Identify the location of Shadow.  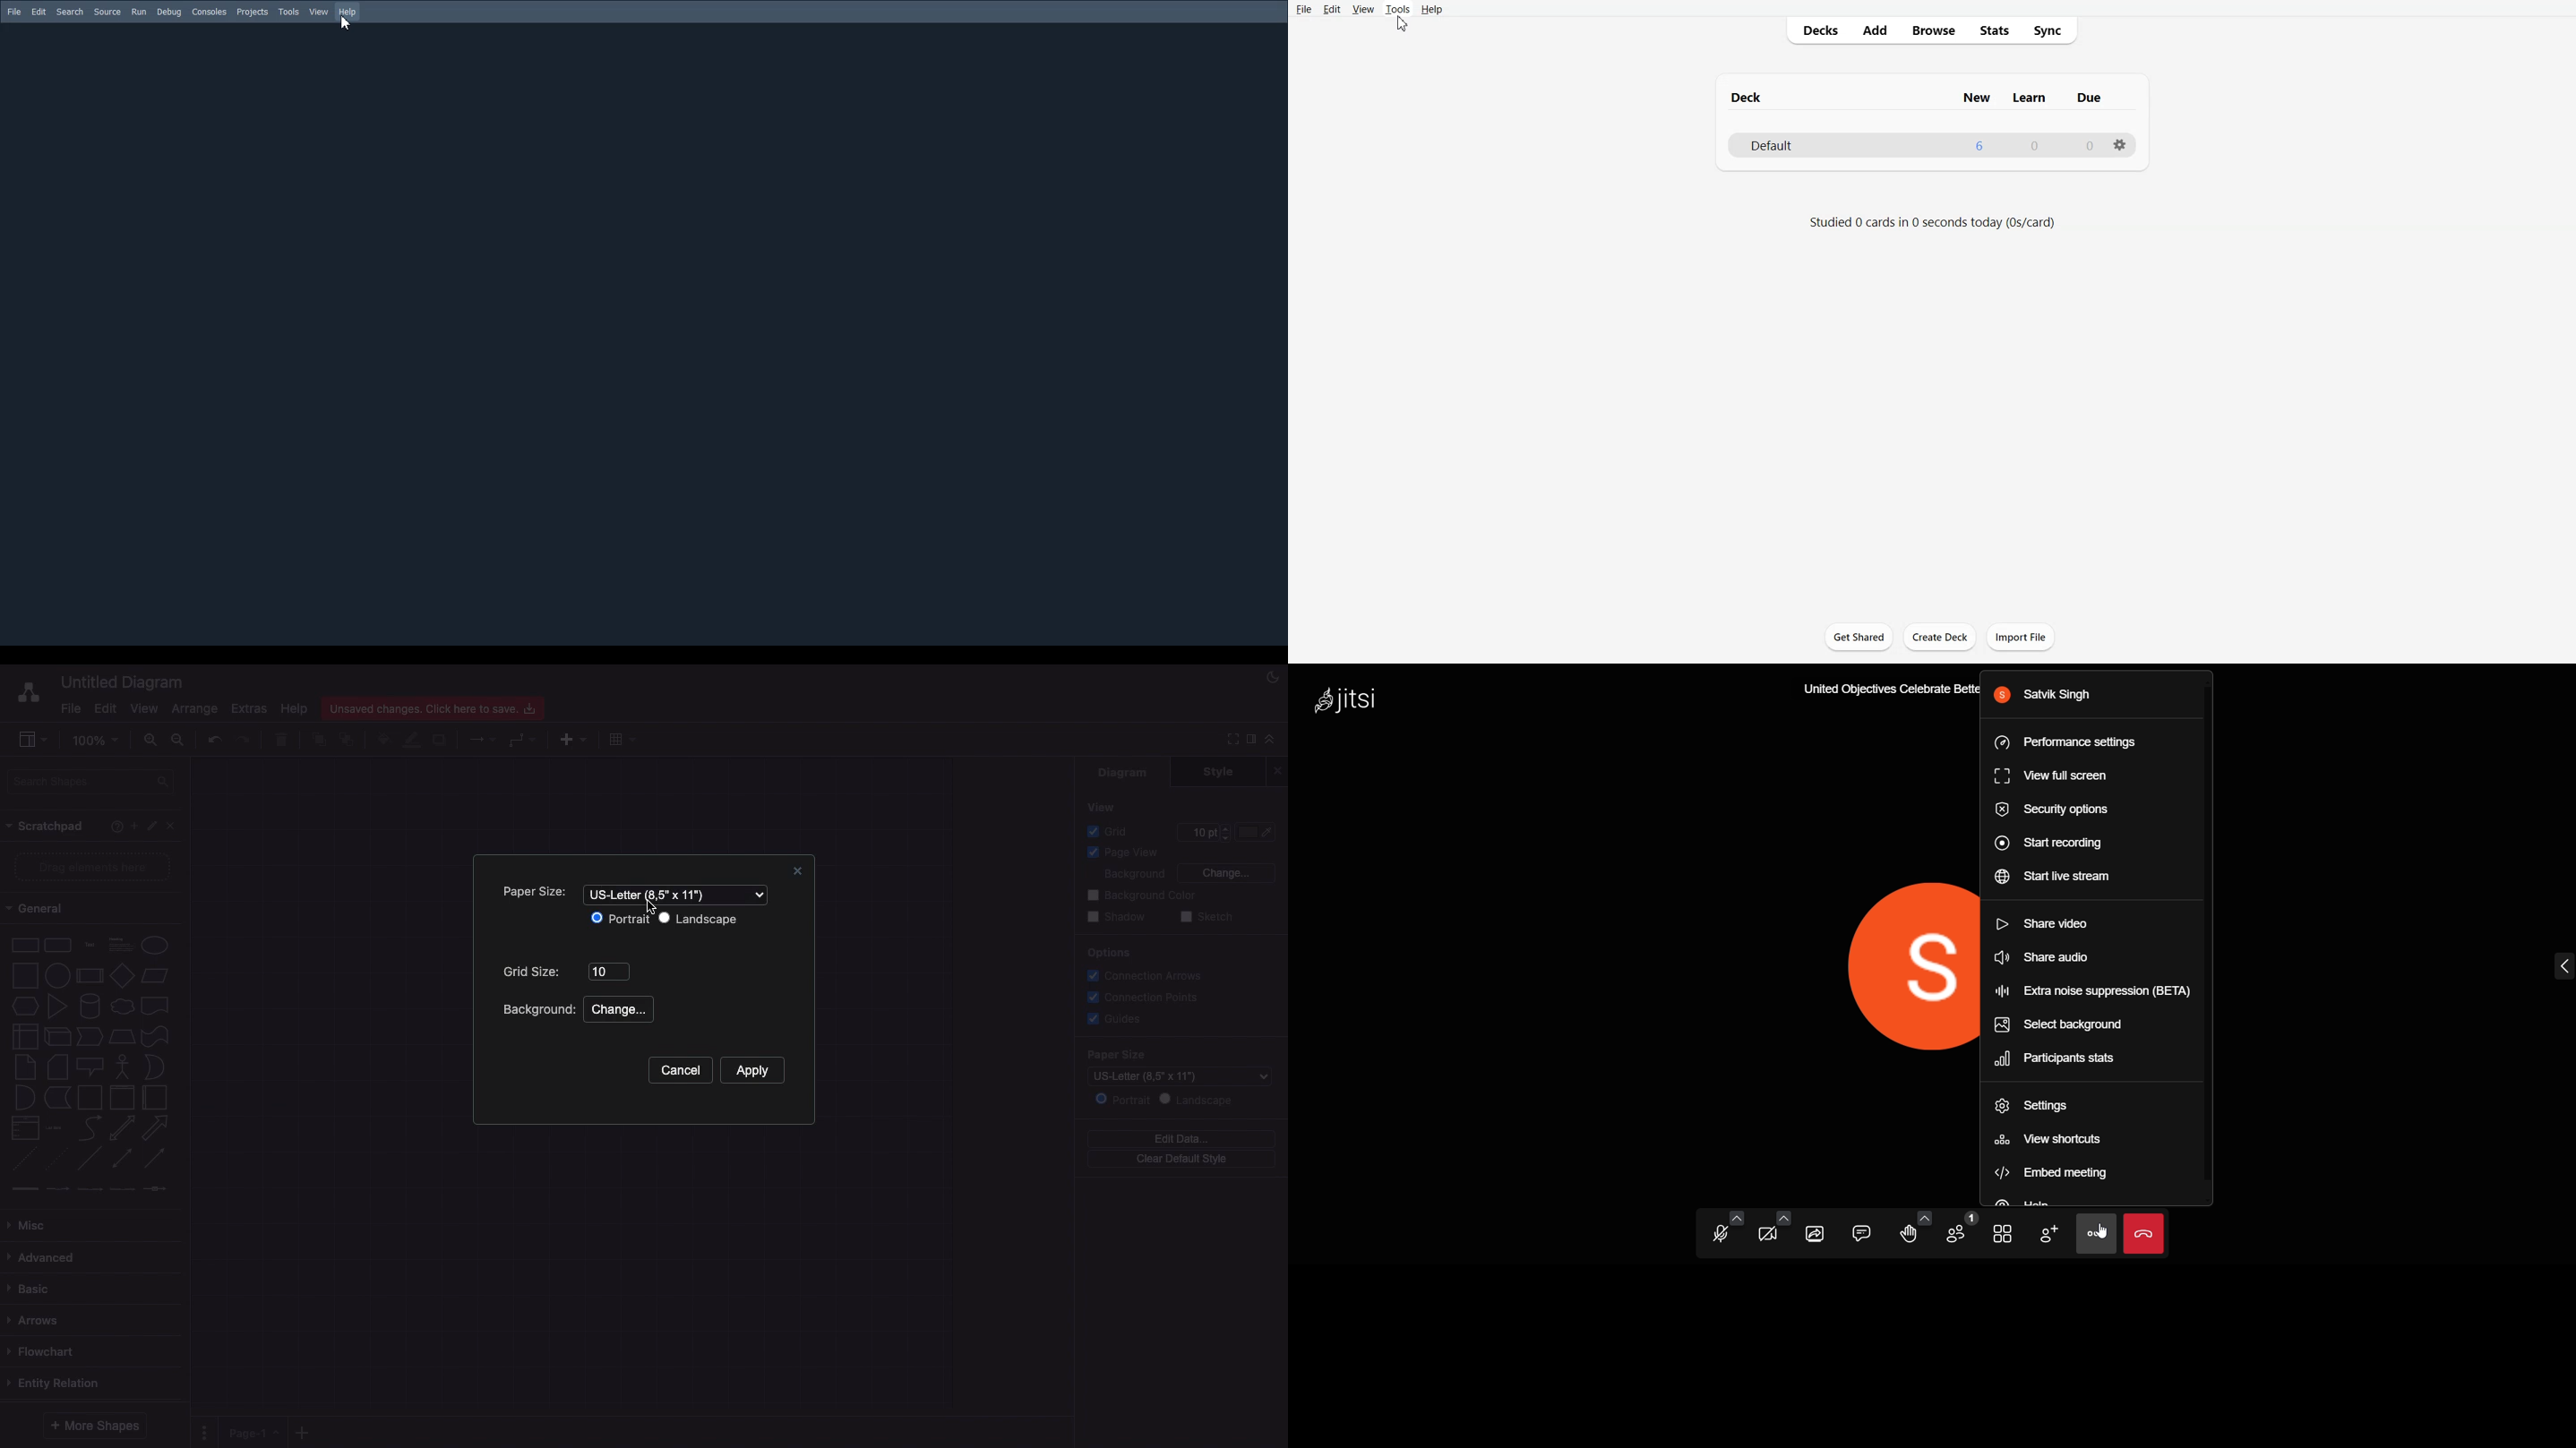
(441, 739).